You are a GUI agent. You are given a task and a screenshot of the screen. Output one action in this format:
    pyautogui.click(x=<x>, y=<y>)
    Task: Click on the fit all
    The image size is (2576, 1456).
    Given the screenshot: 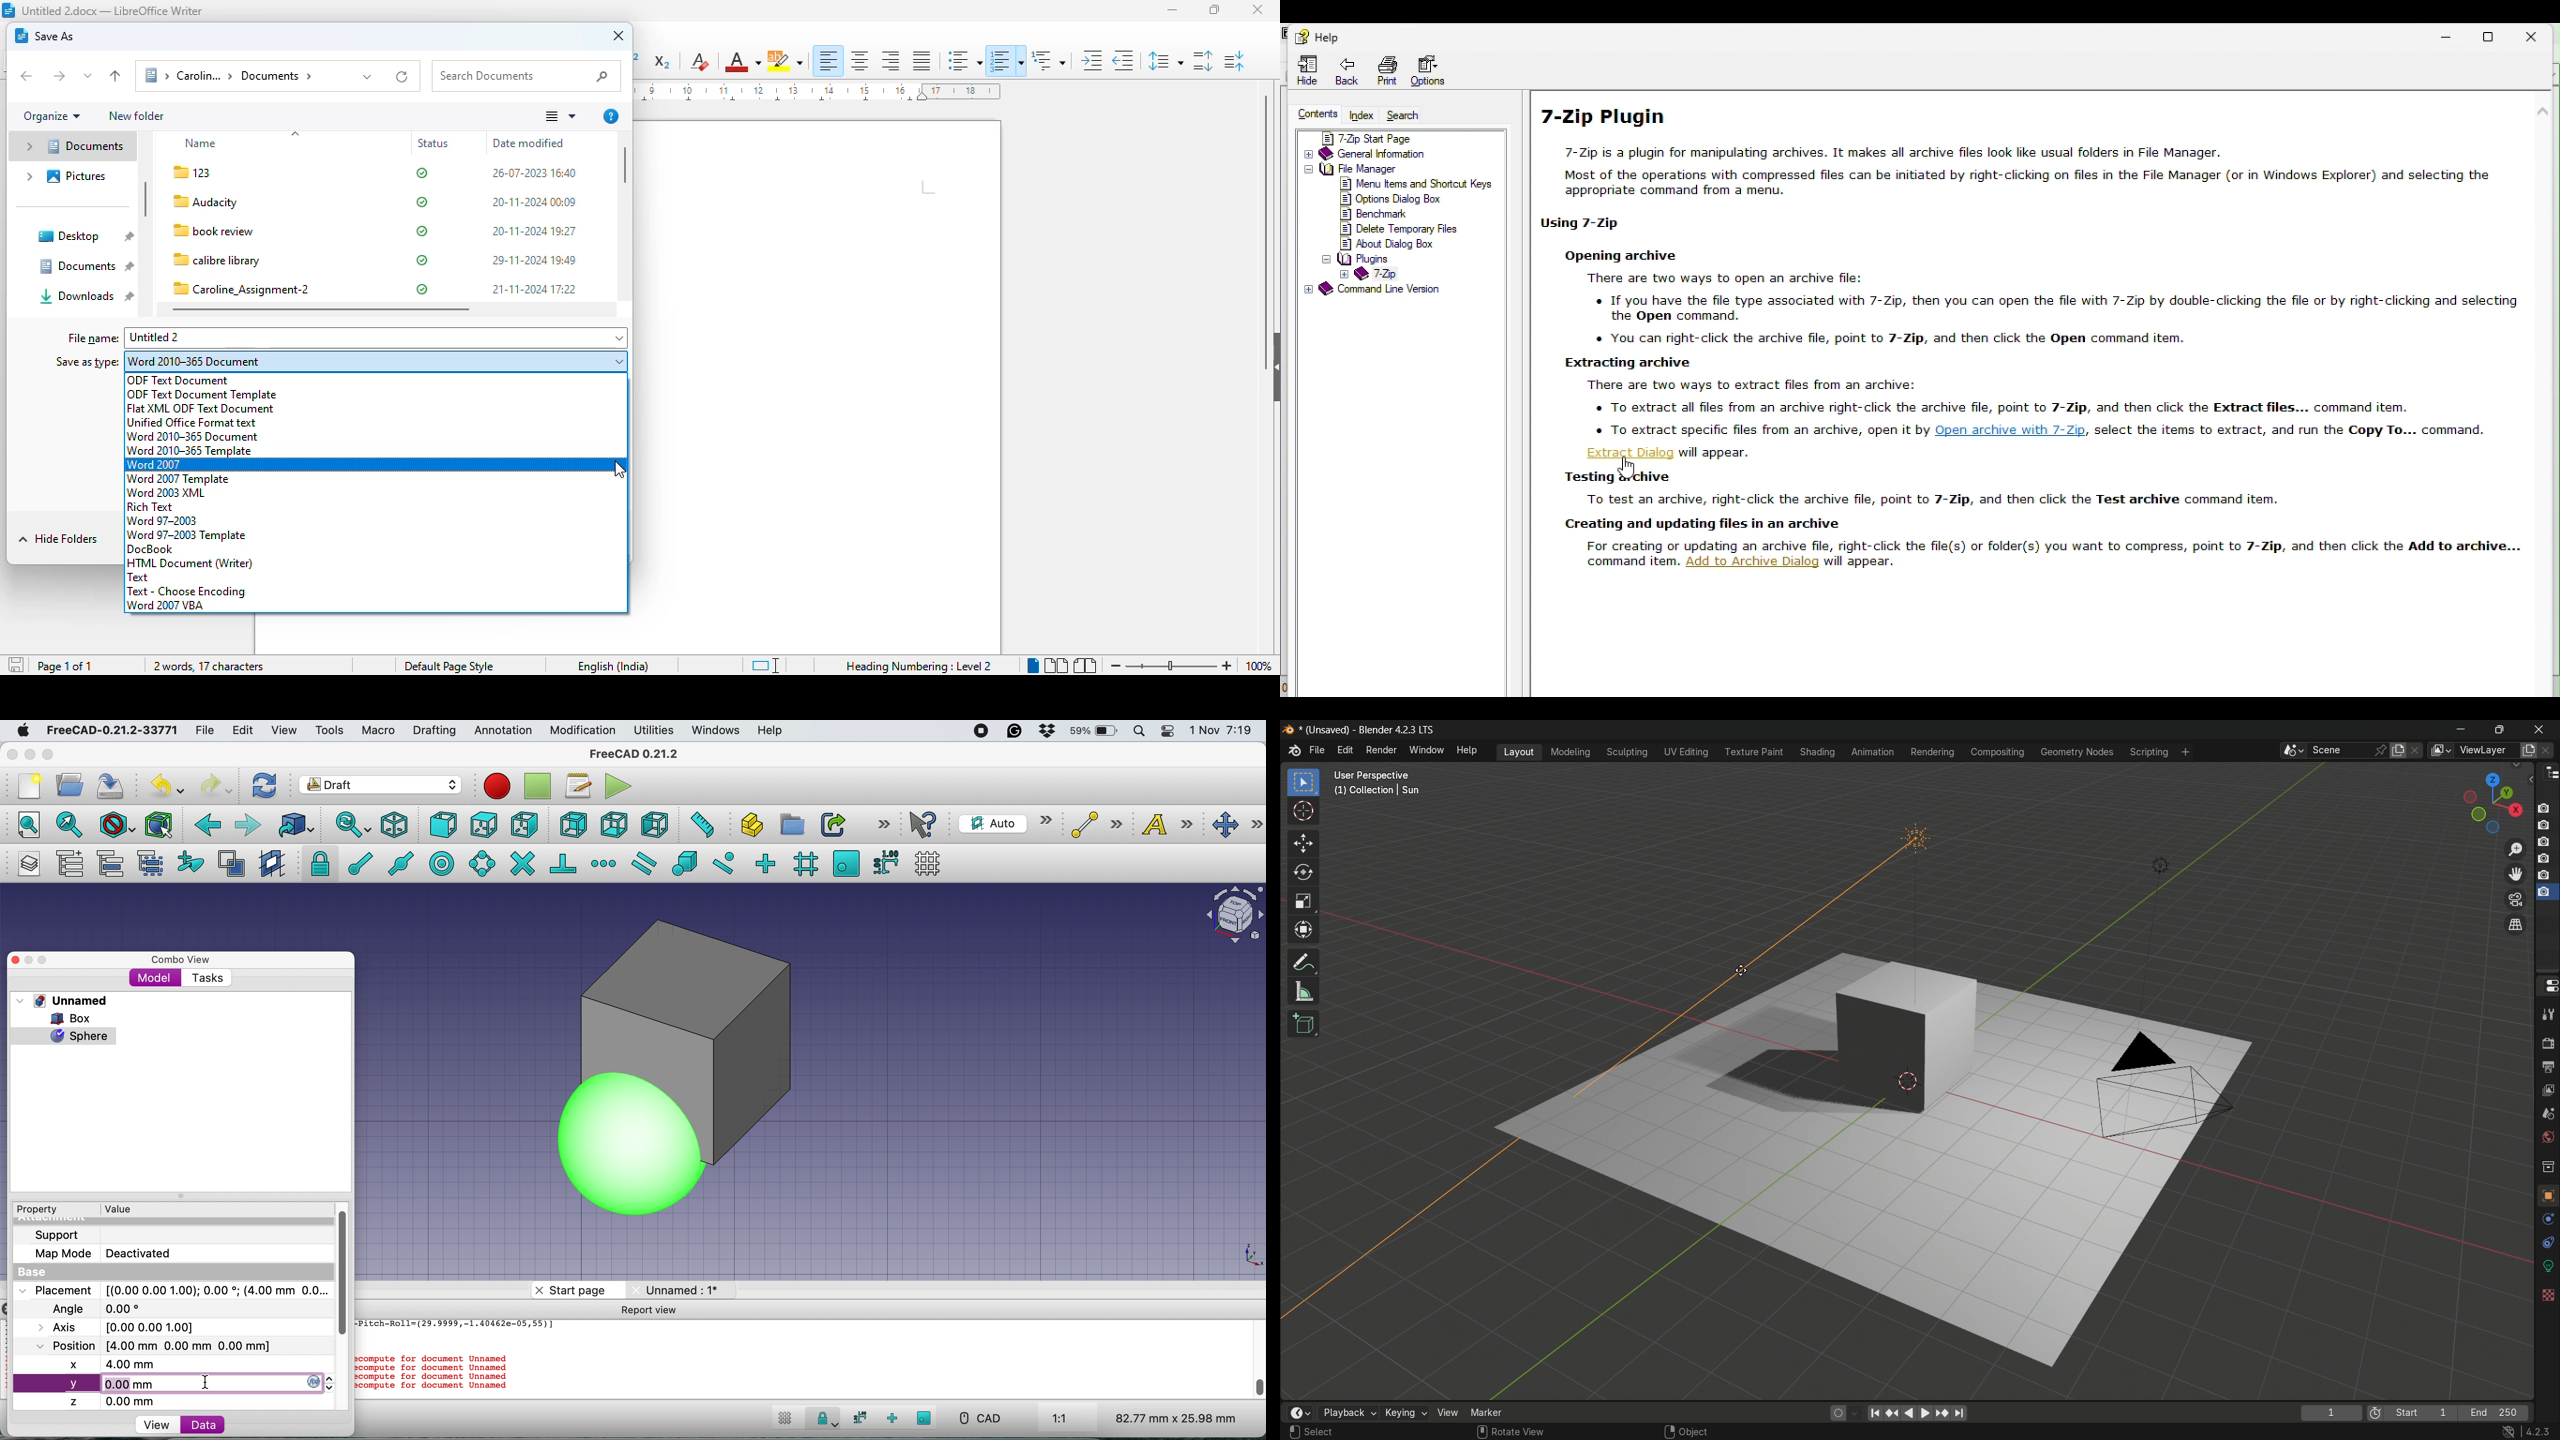 What is the action you would take?
    pyautogui.click(x=23, y=823)
    